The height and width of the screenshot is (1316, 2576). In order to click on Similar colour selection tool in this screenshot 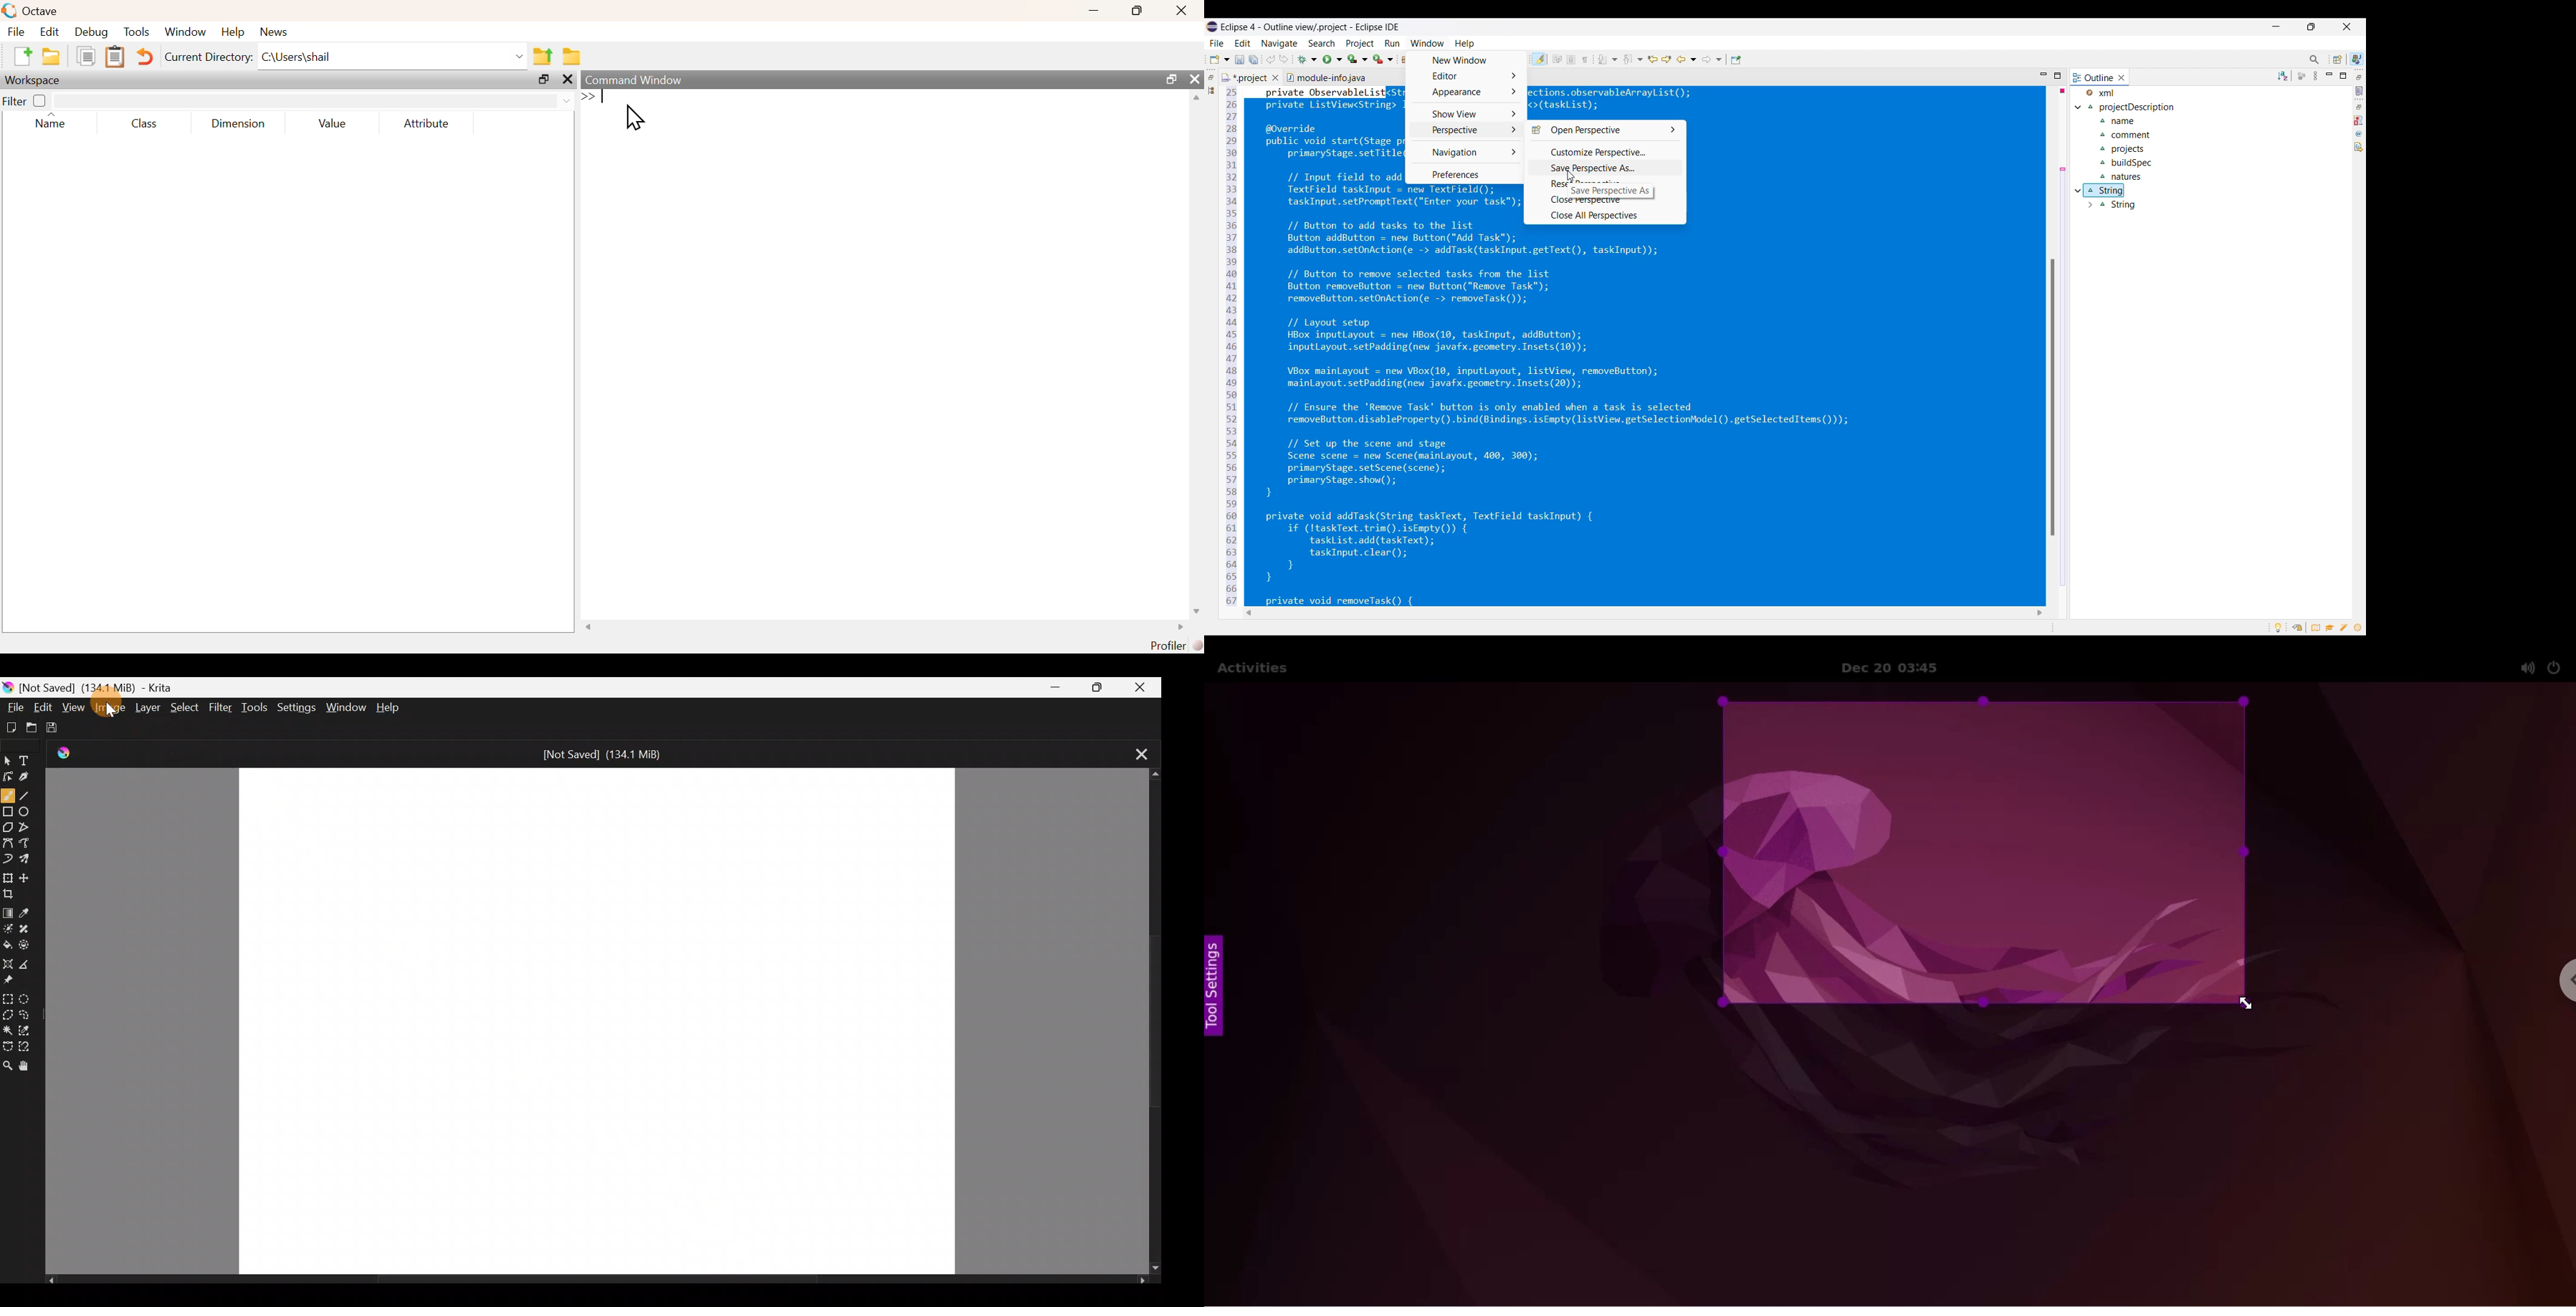, I will do `click(30, 1032)`.